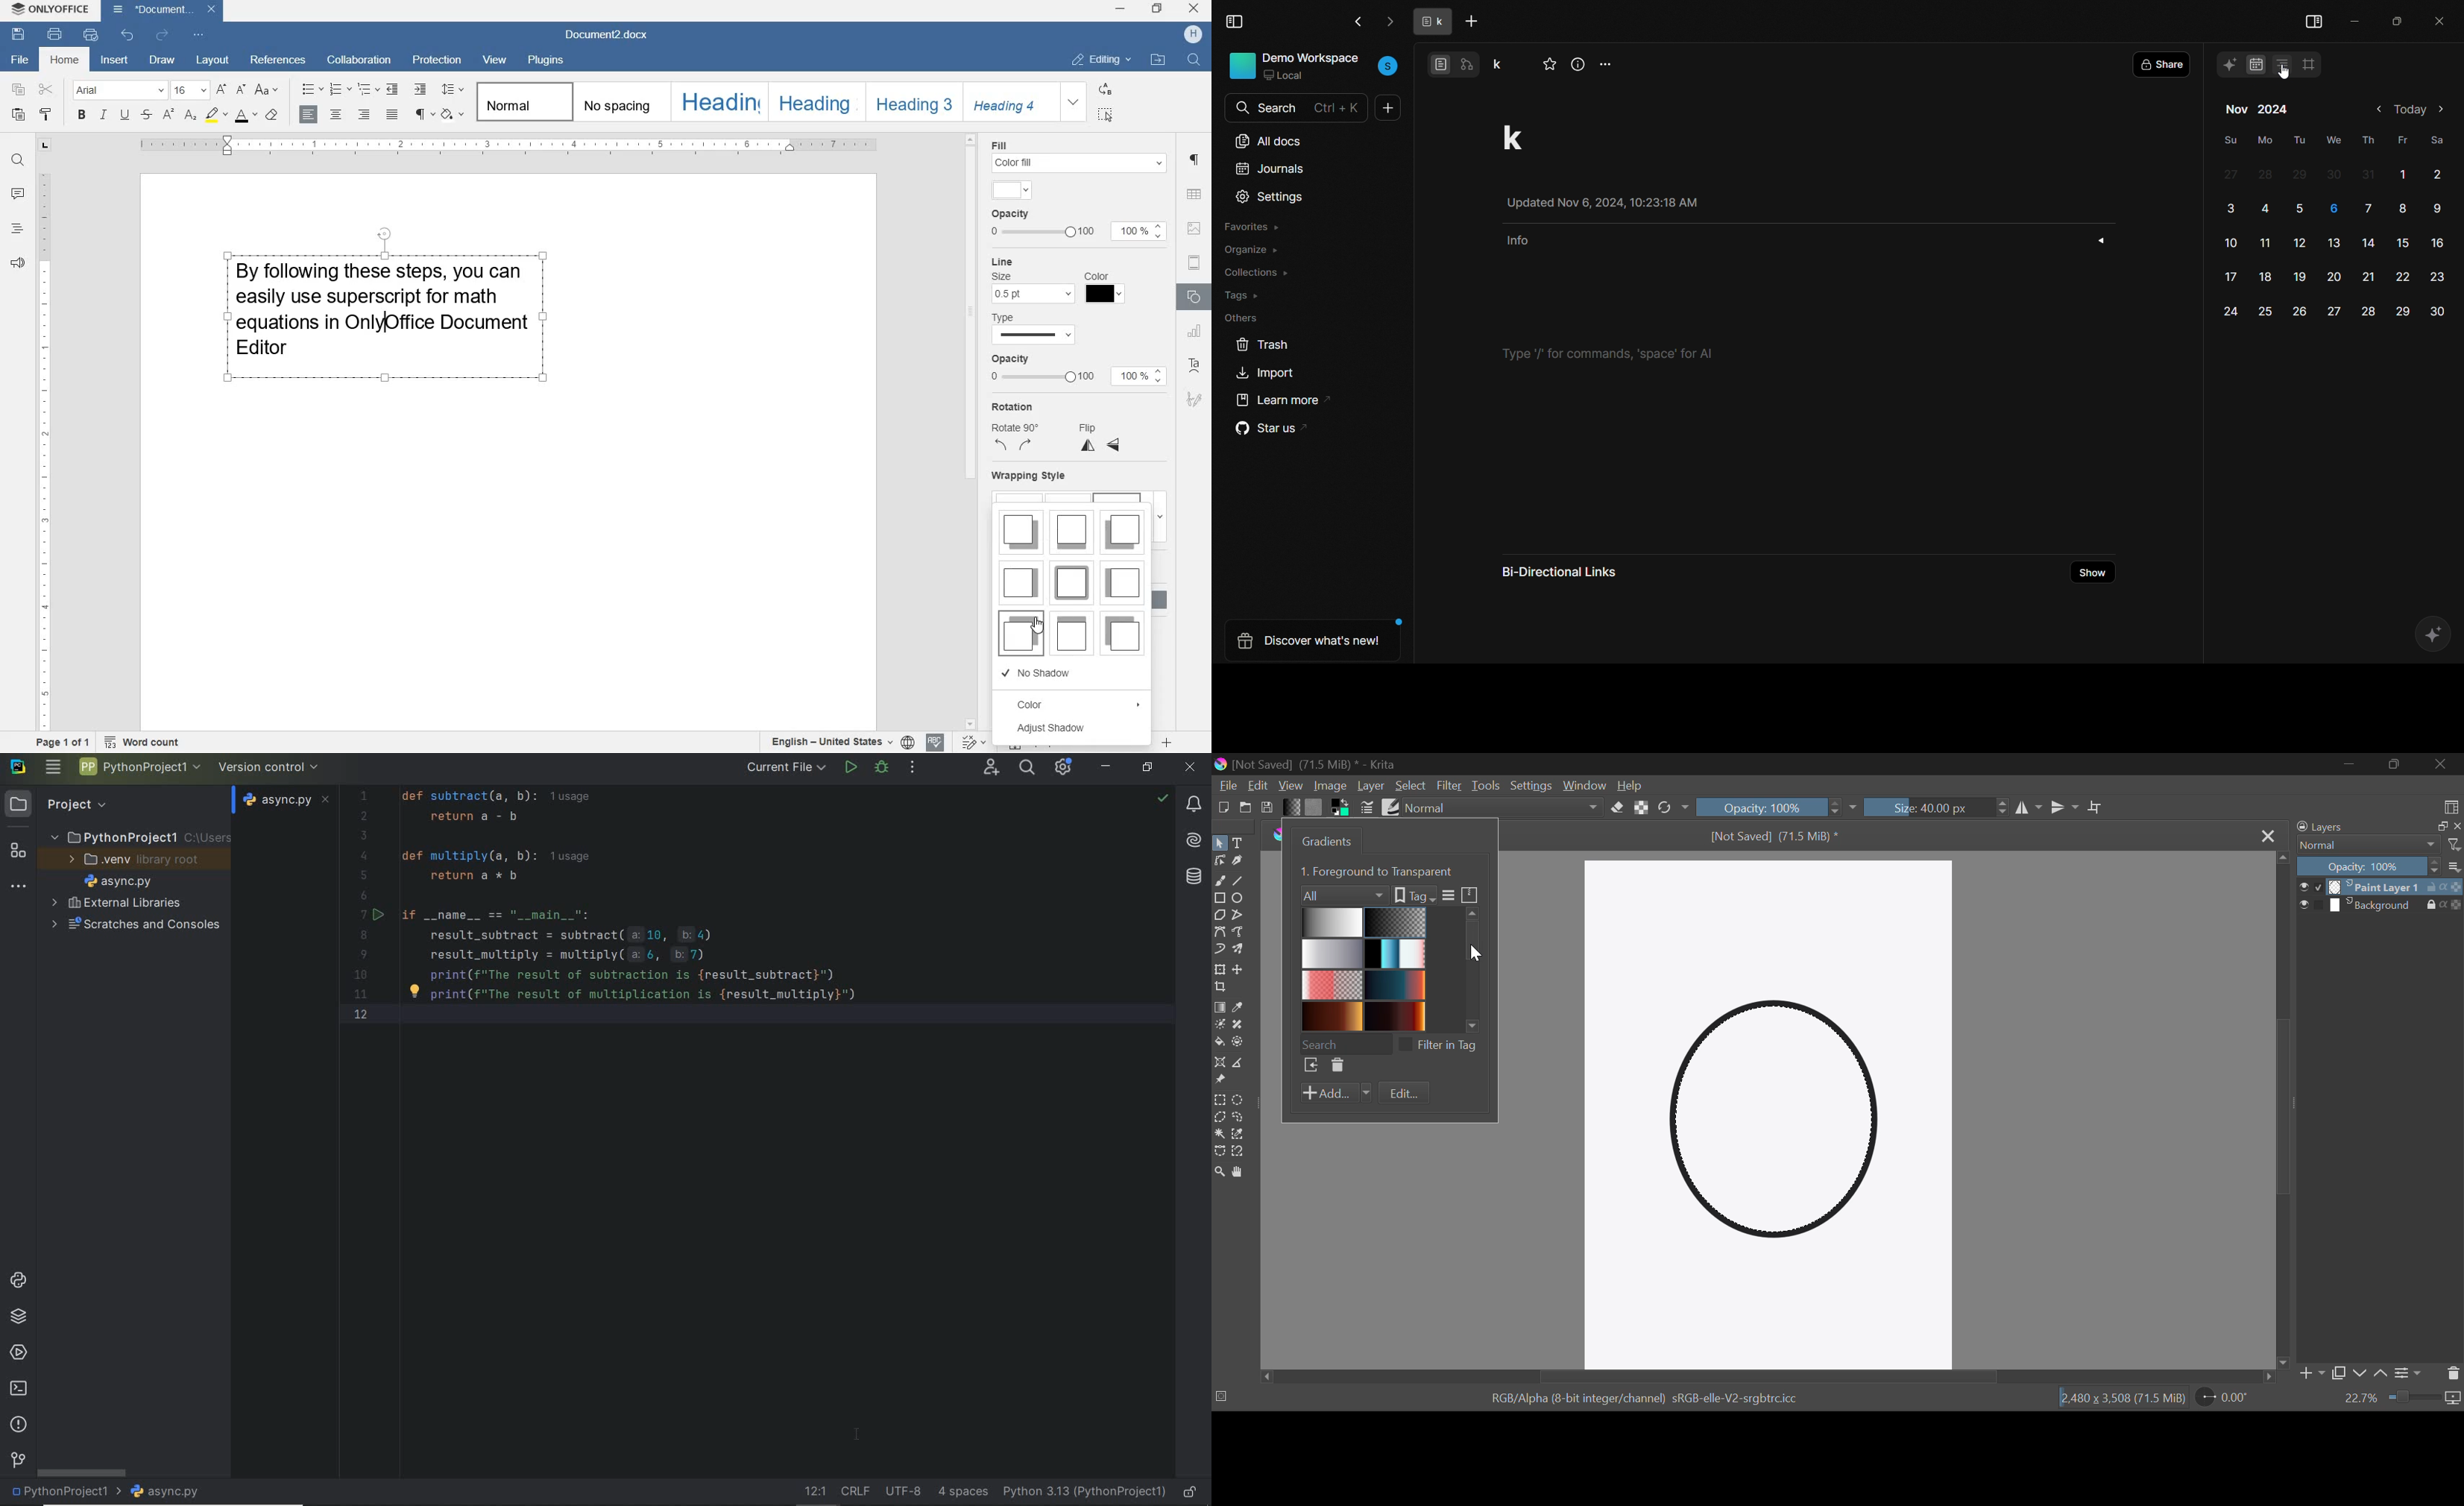 The image size is (2464, 1512). I want to click on Line color, so click(1106, 289).